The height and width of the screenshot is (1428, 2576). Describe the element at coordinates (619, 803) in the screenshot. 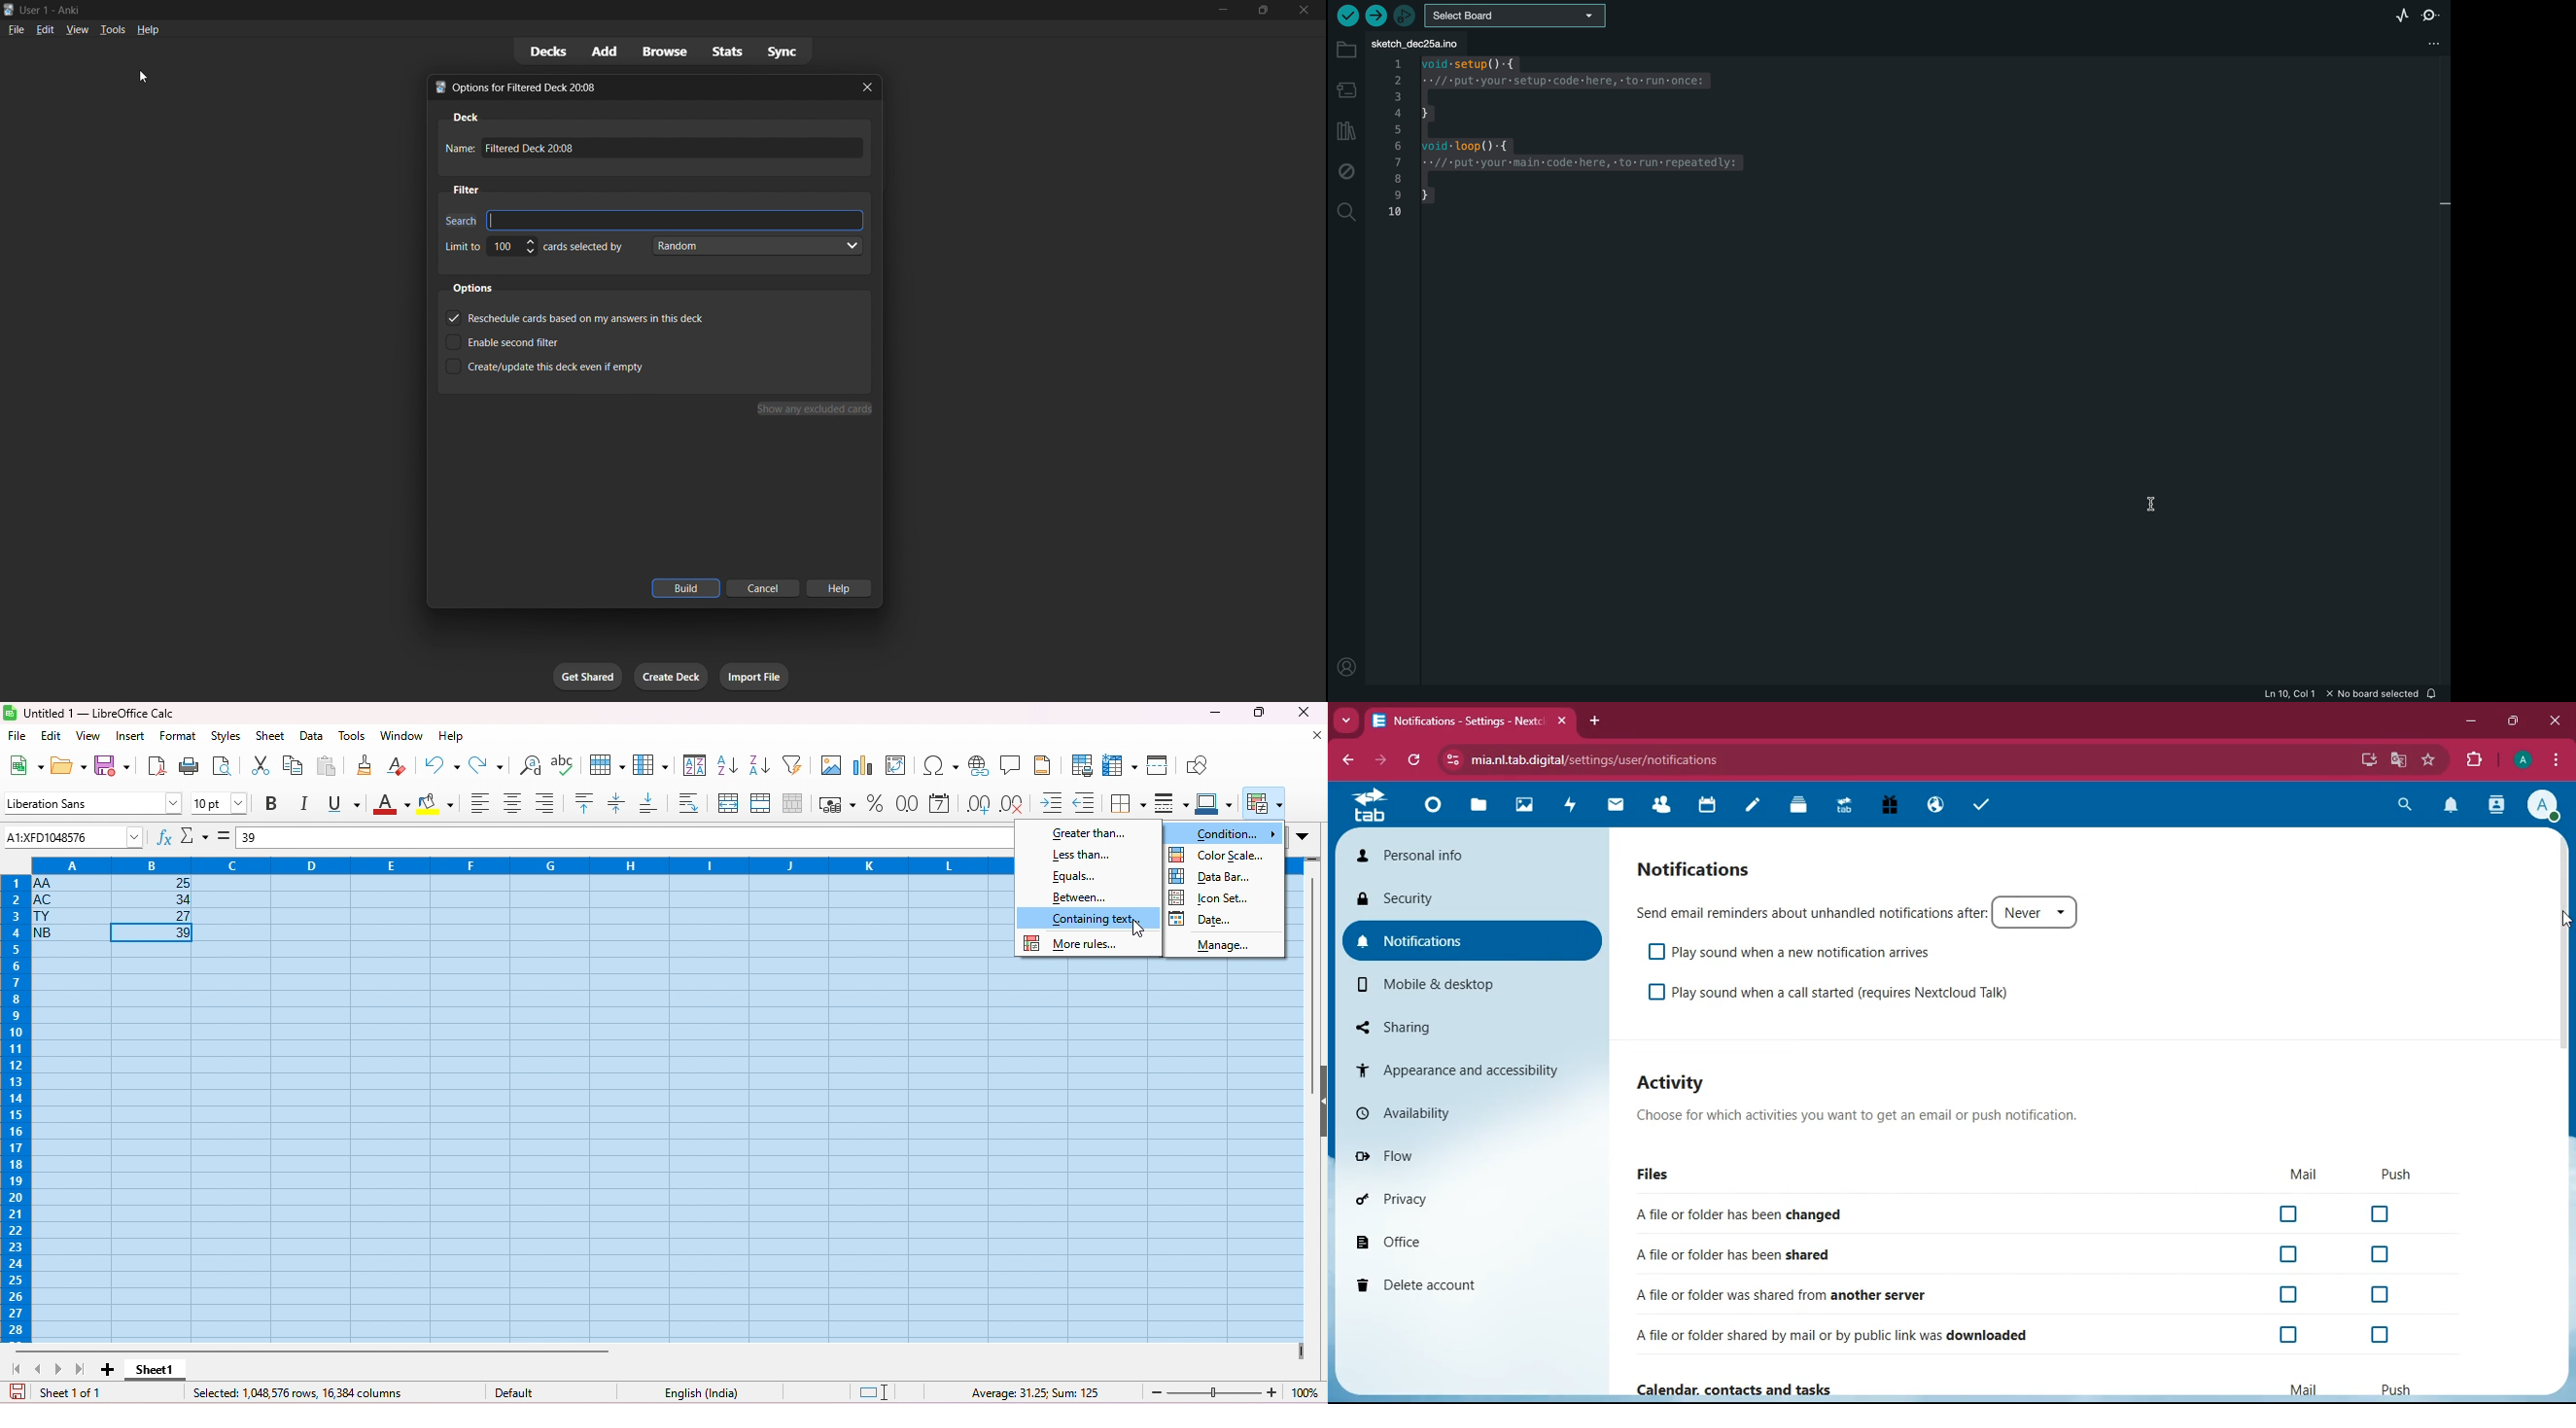

I see `center vertically` at that location.